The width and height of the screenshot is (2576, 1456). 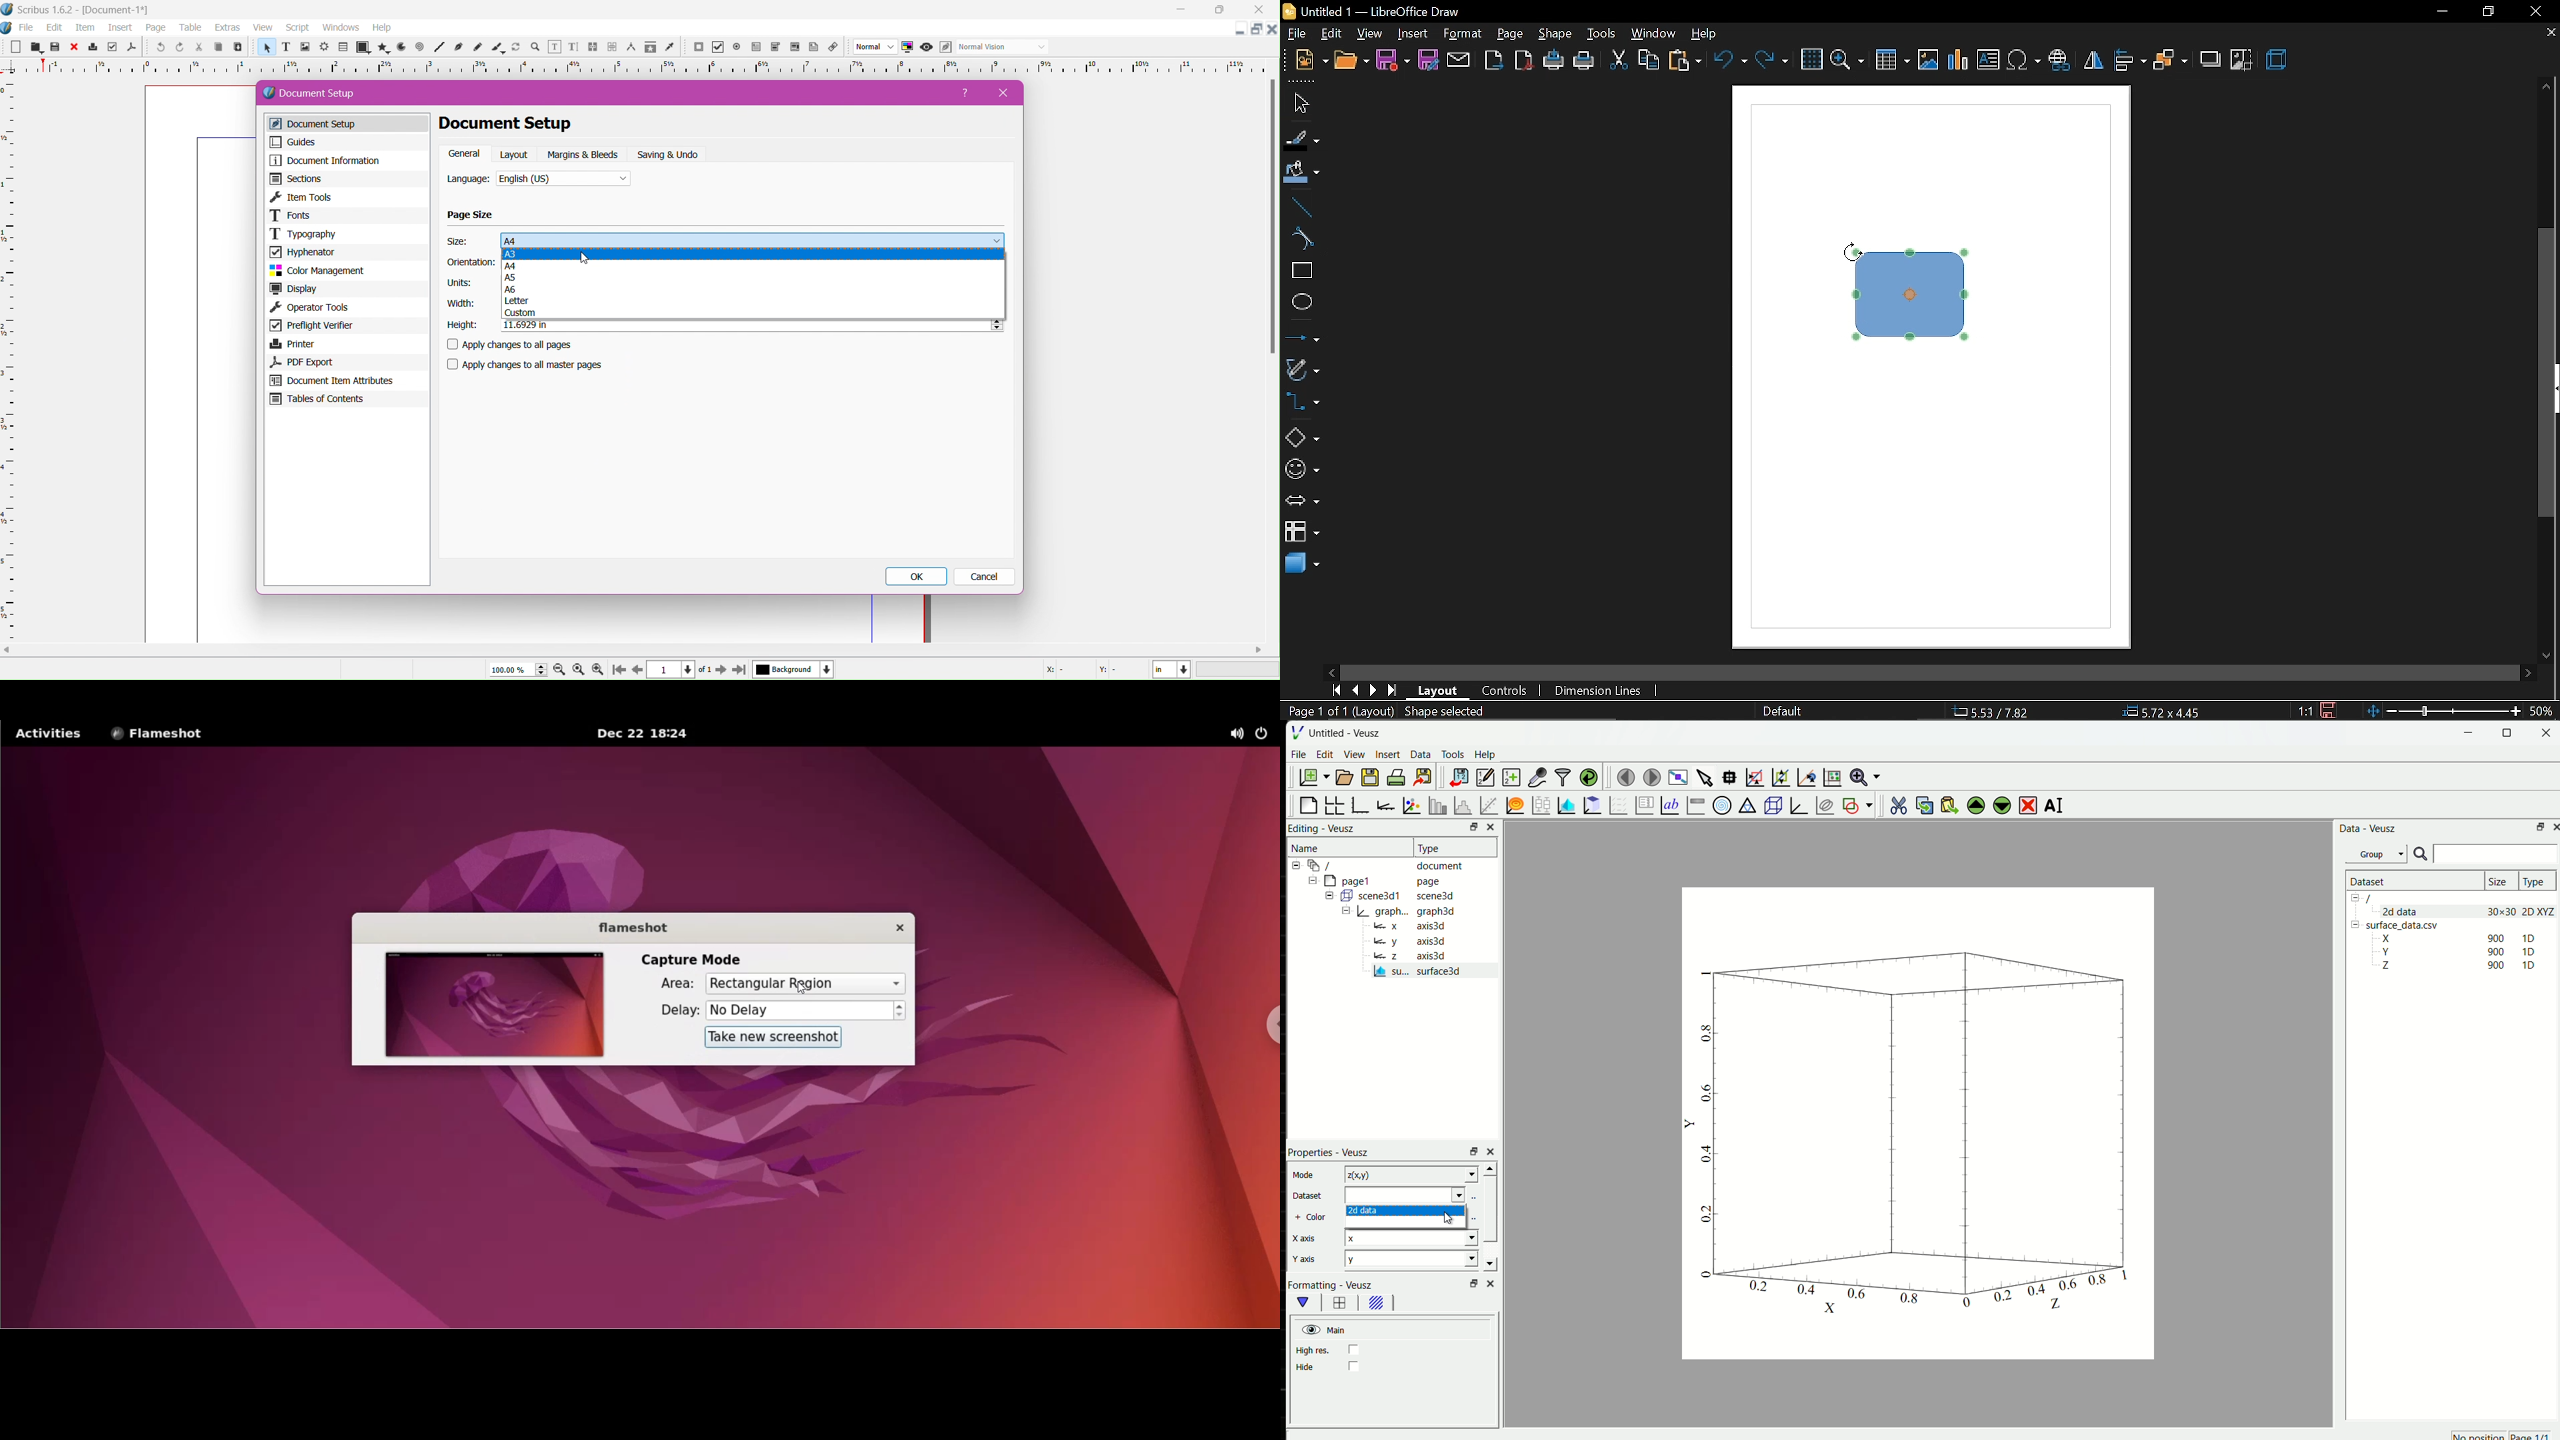 I want to click on arc, so click(x=399, y=47).